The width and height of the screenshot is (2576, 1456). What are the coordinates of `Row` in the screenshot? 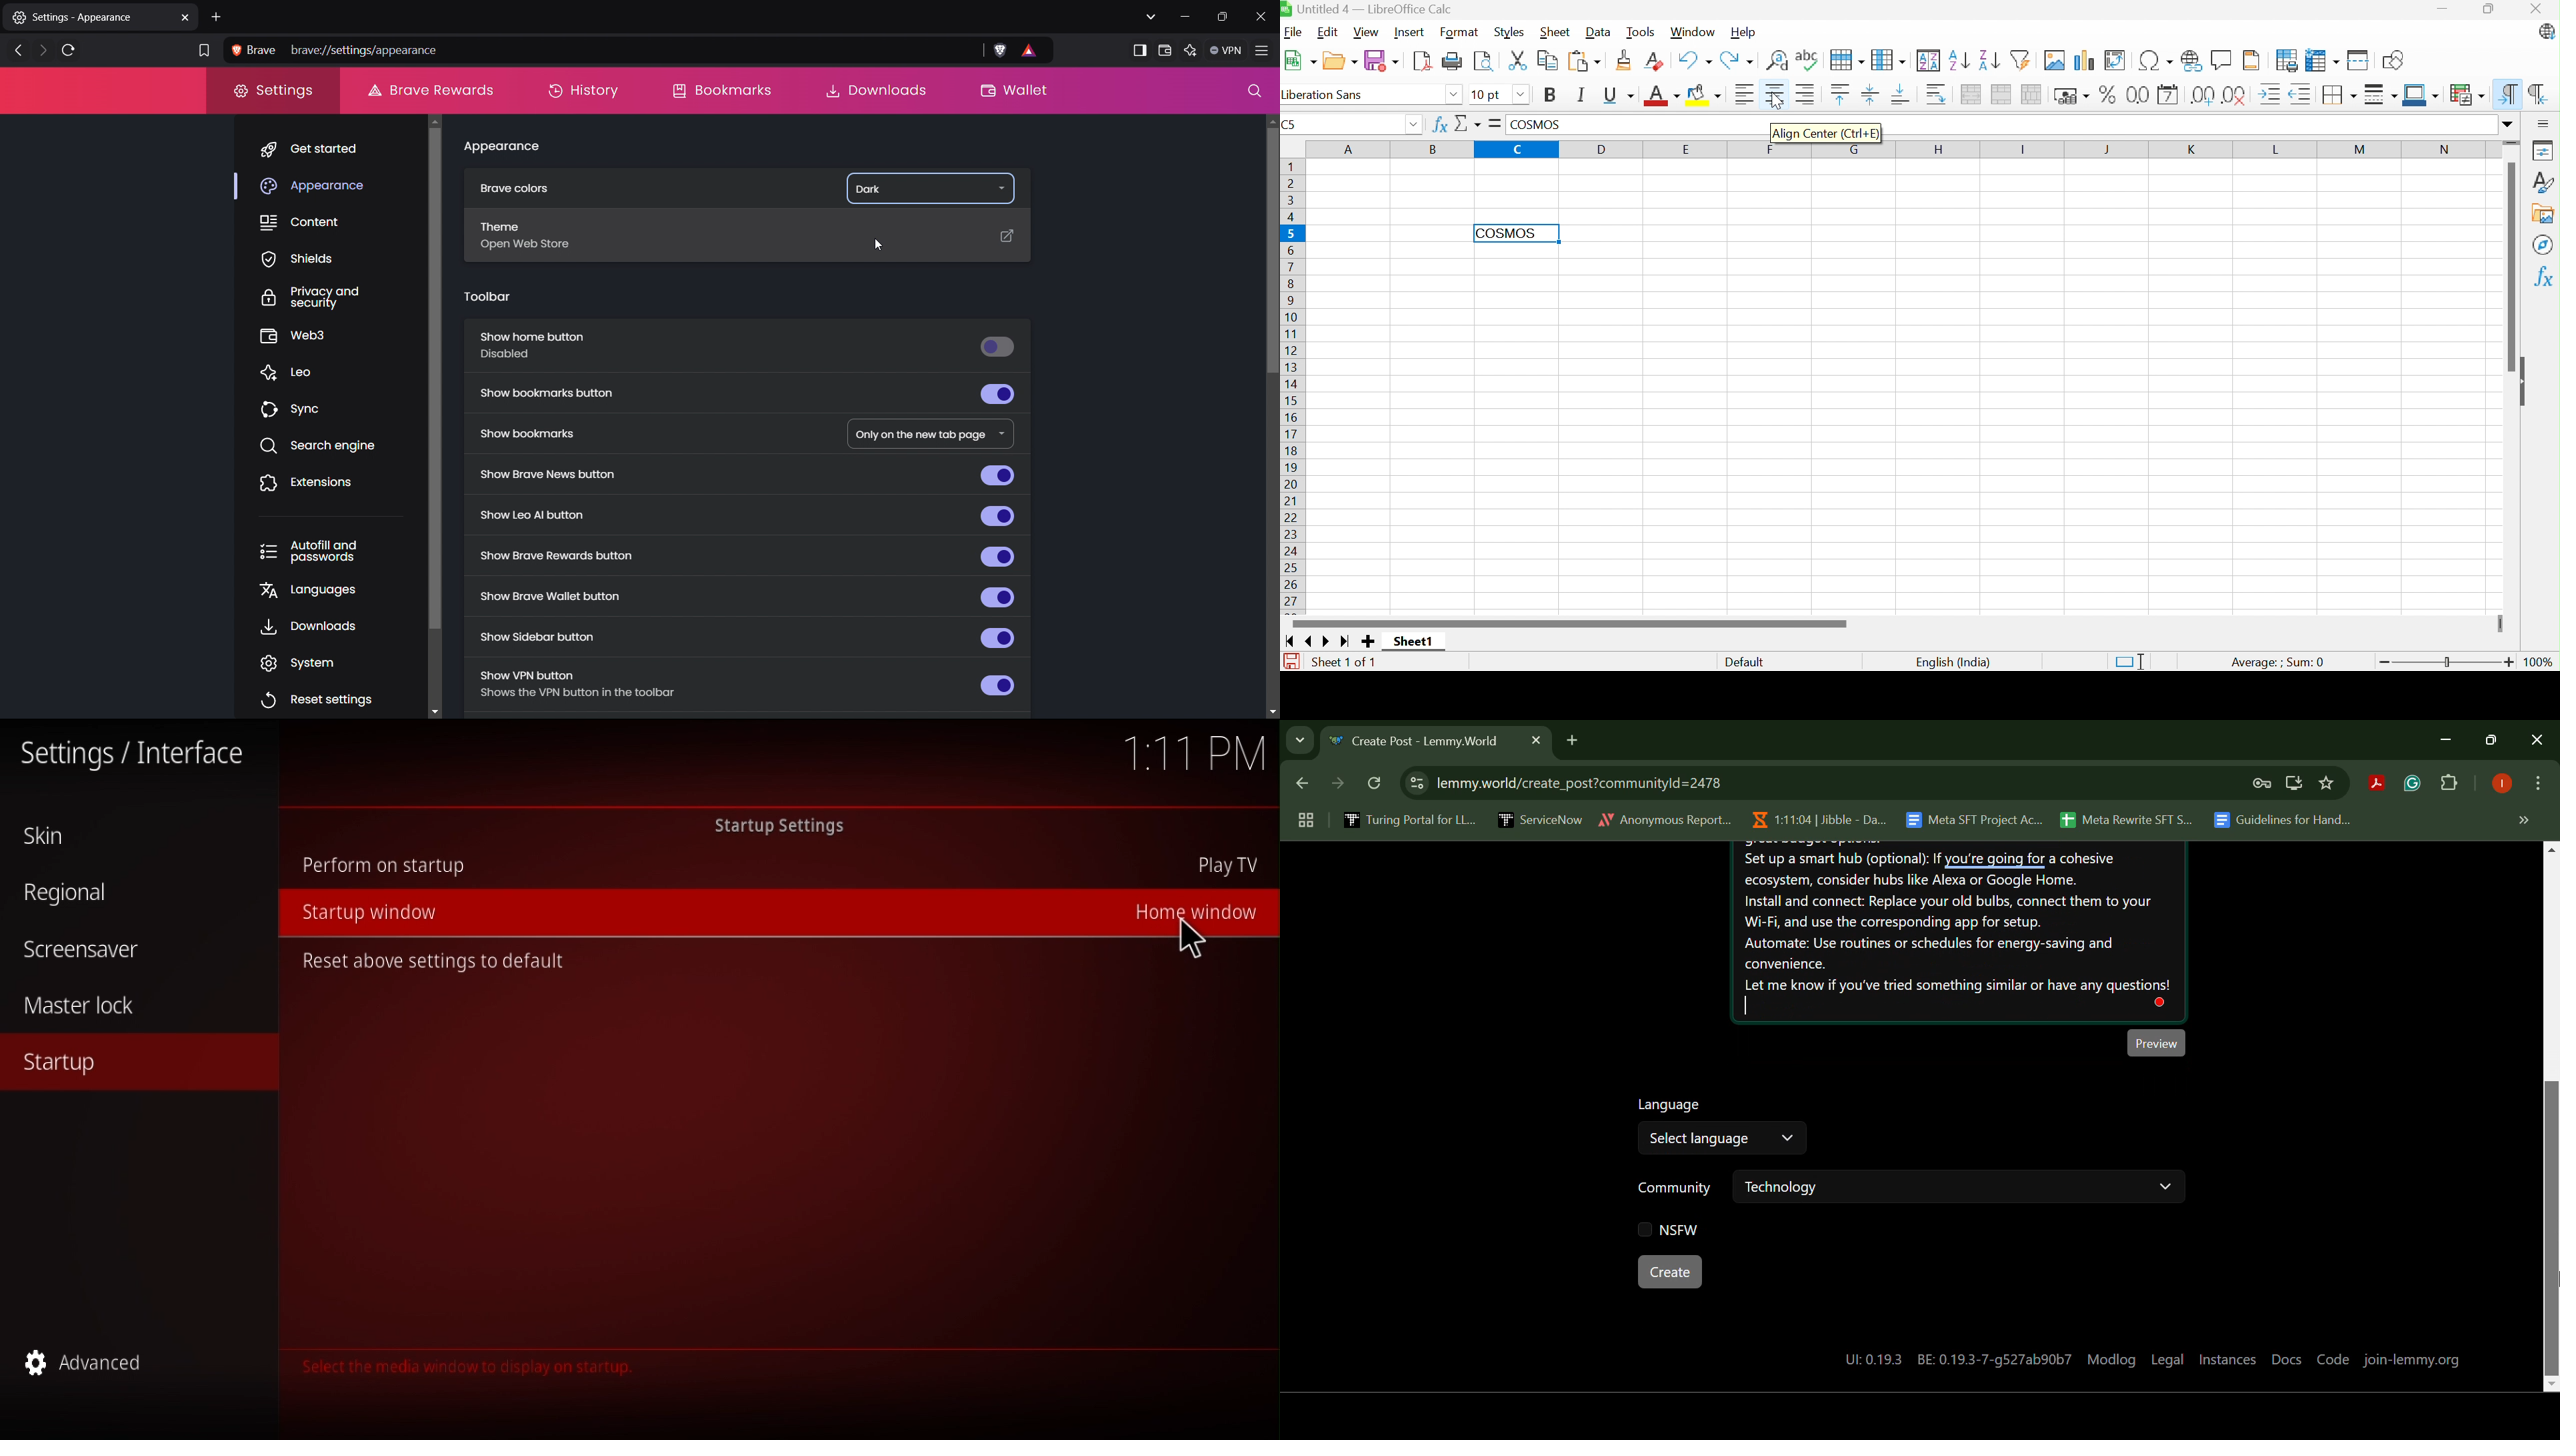 It's located at (1847, 57).